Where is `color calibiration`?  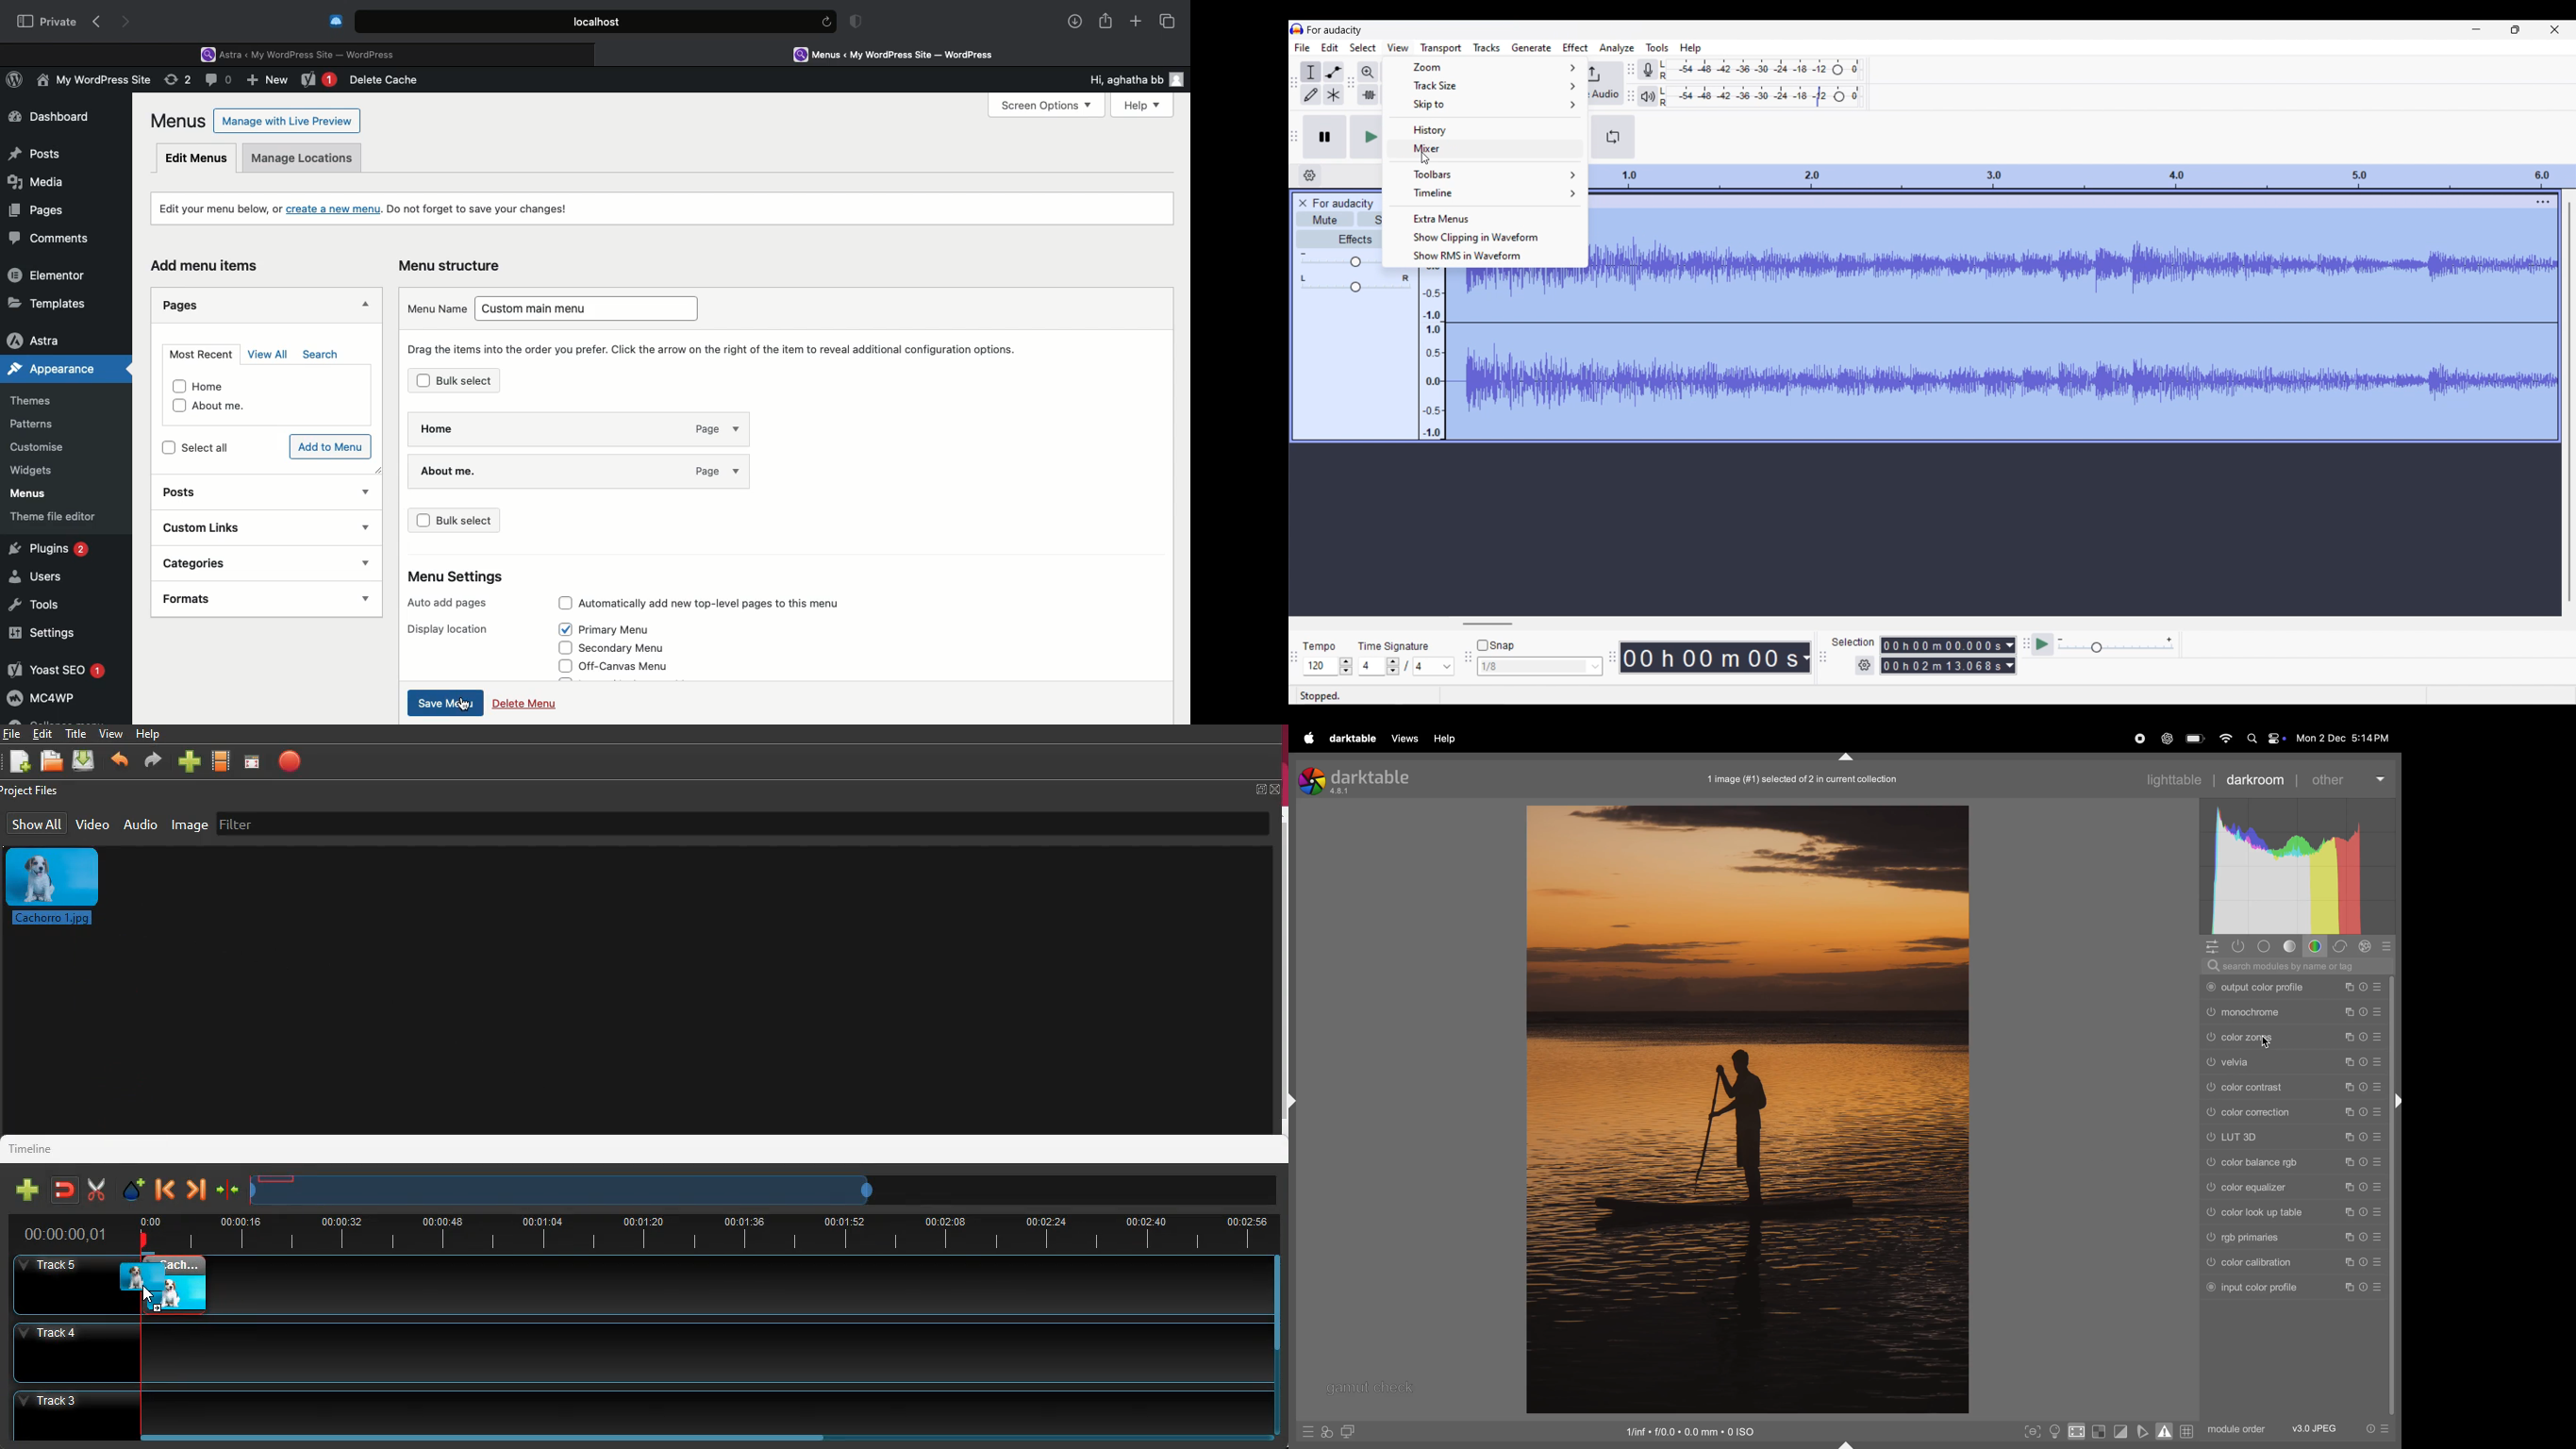 color calibiration is located at coordinates (2267, 1262).